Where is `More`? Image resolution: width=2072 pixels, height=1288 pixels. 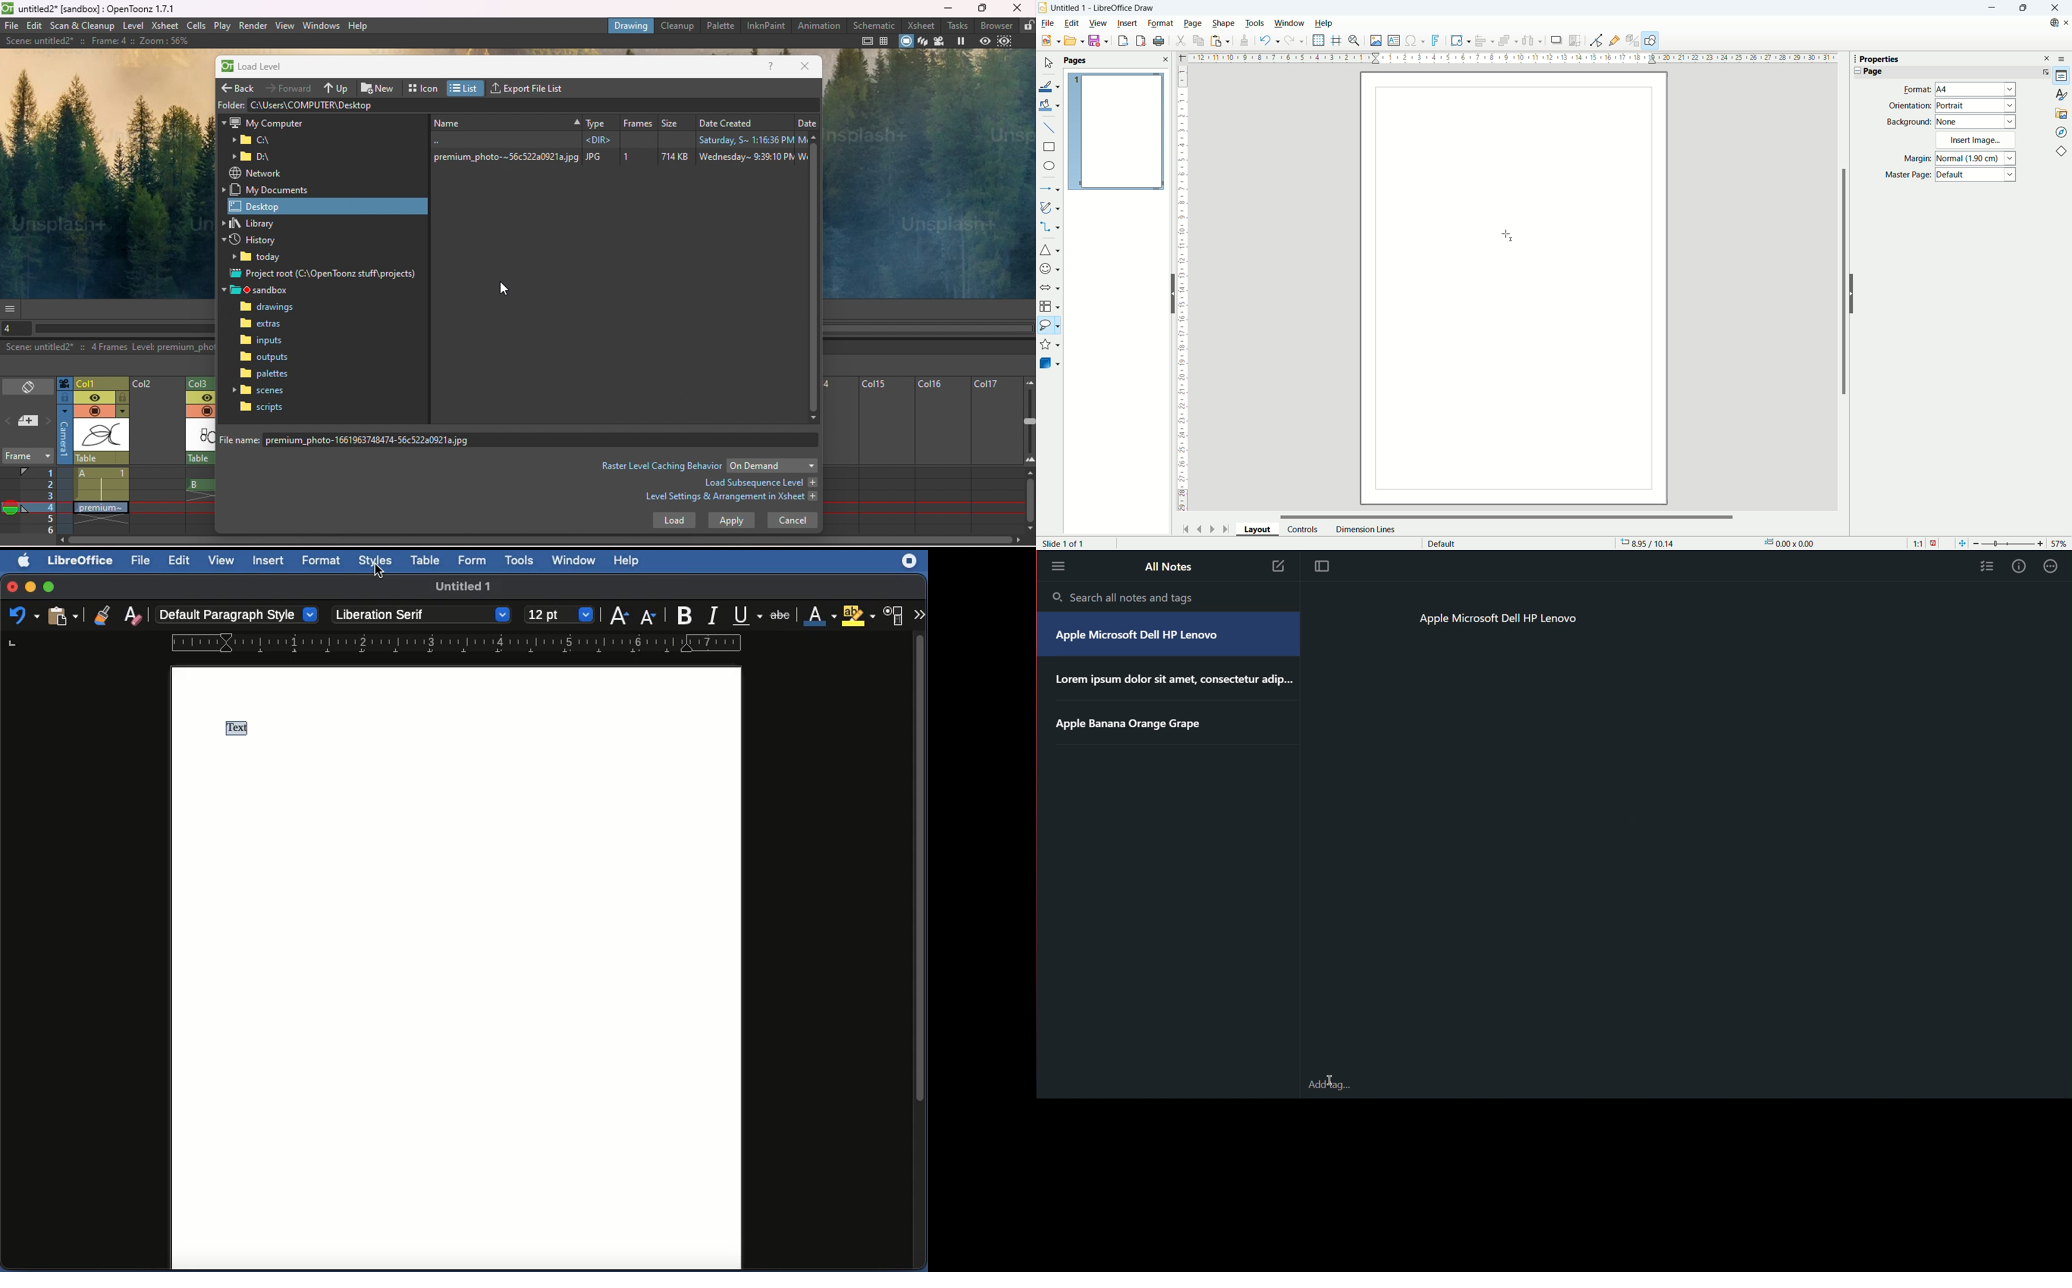 More is located at coordinates (2053, 568).